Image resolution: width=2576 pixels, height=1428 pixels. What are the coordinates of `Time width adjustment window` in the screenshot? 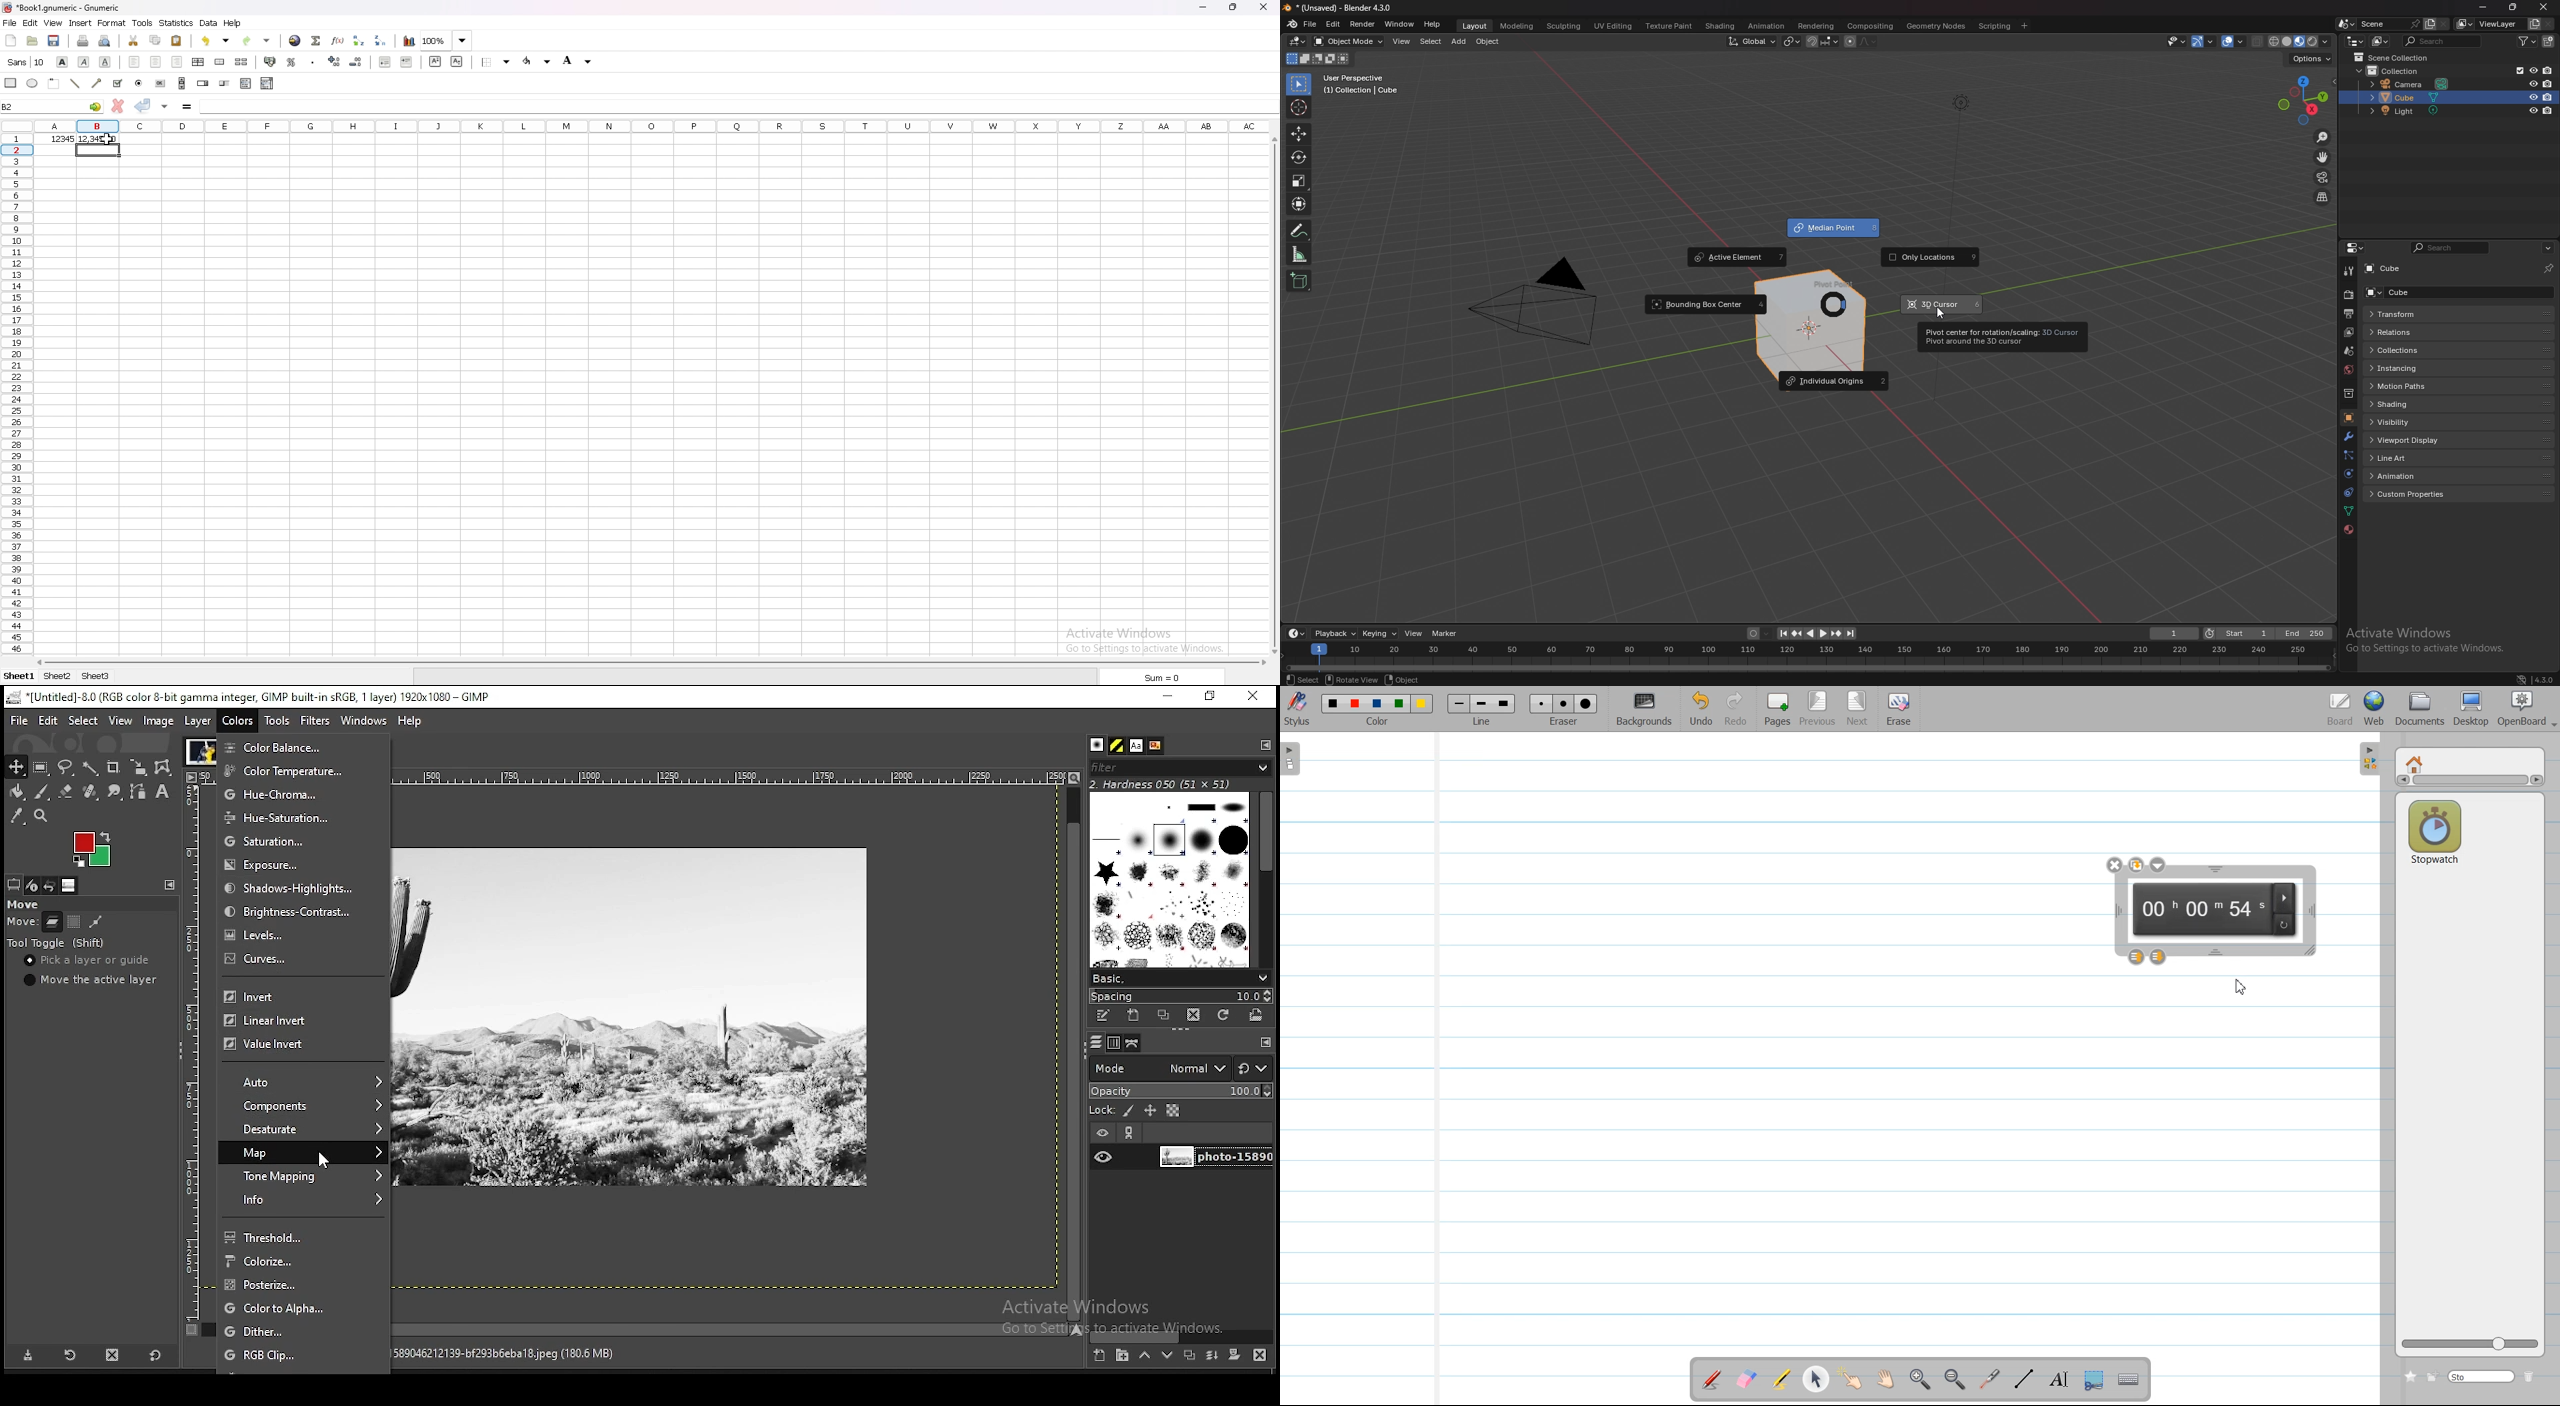 It's located at (2311, 911).